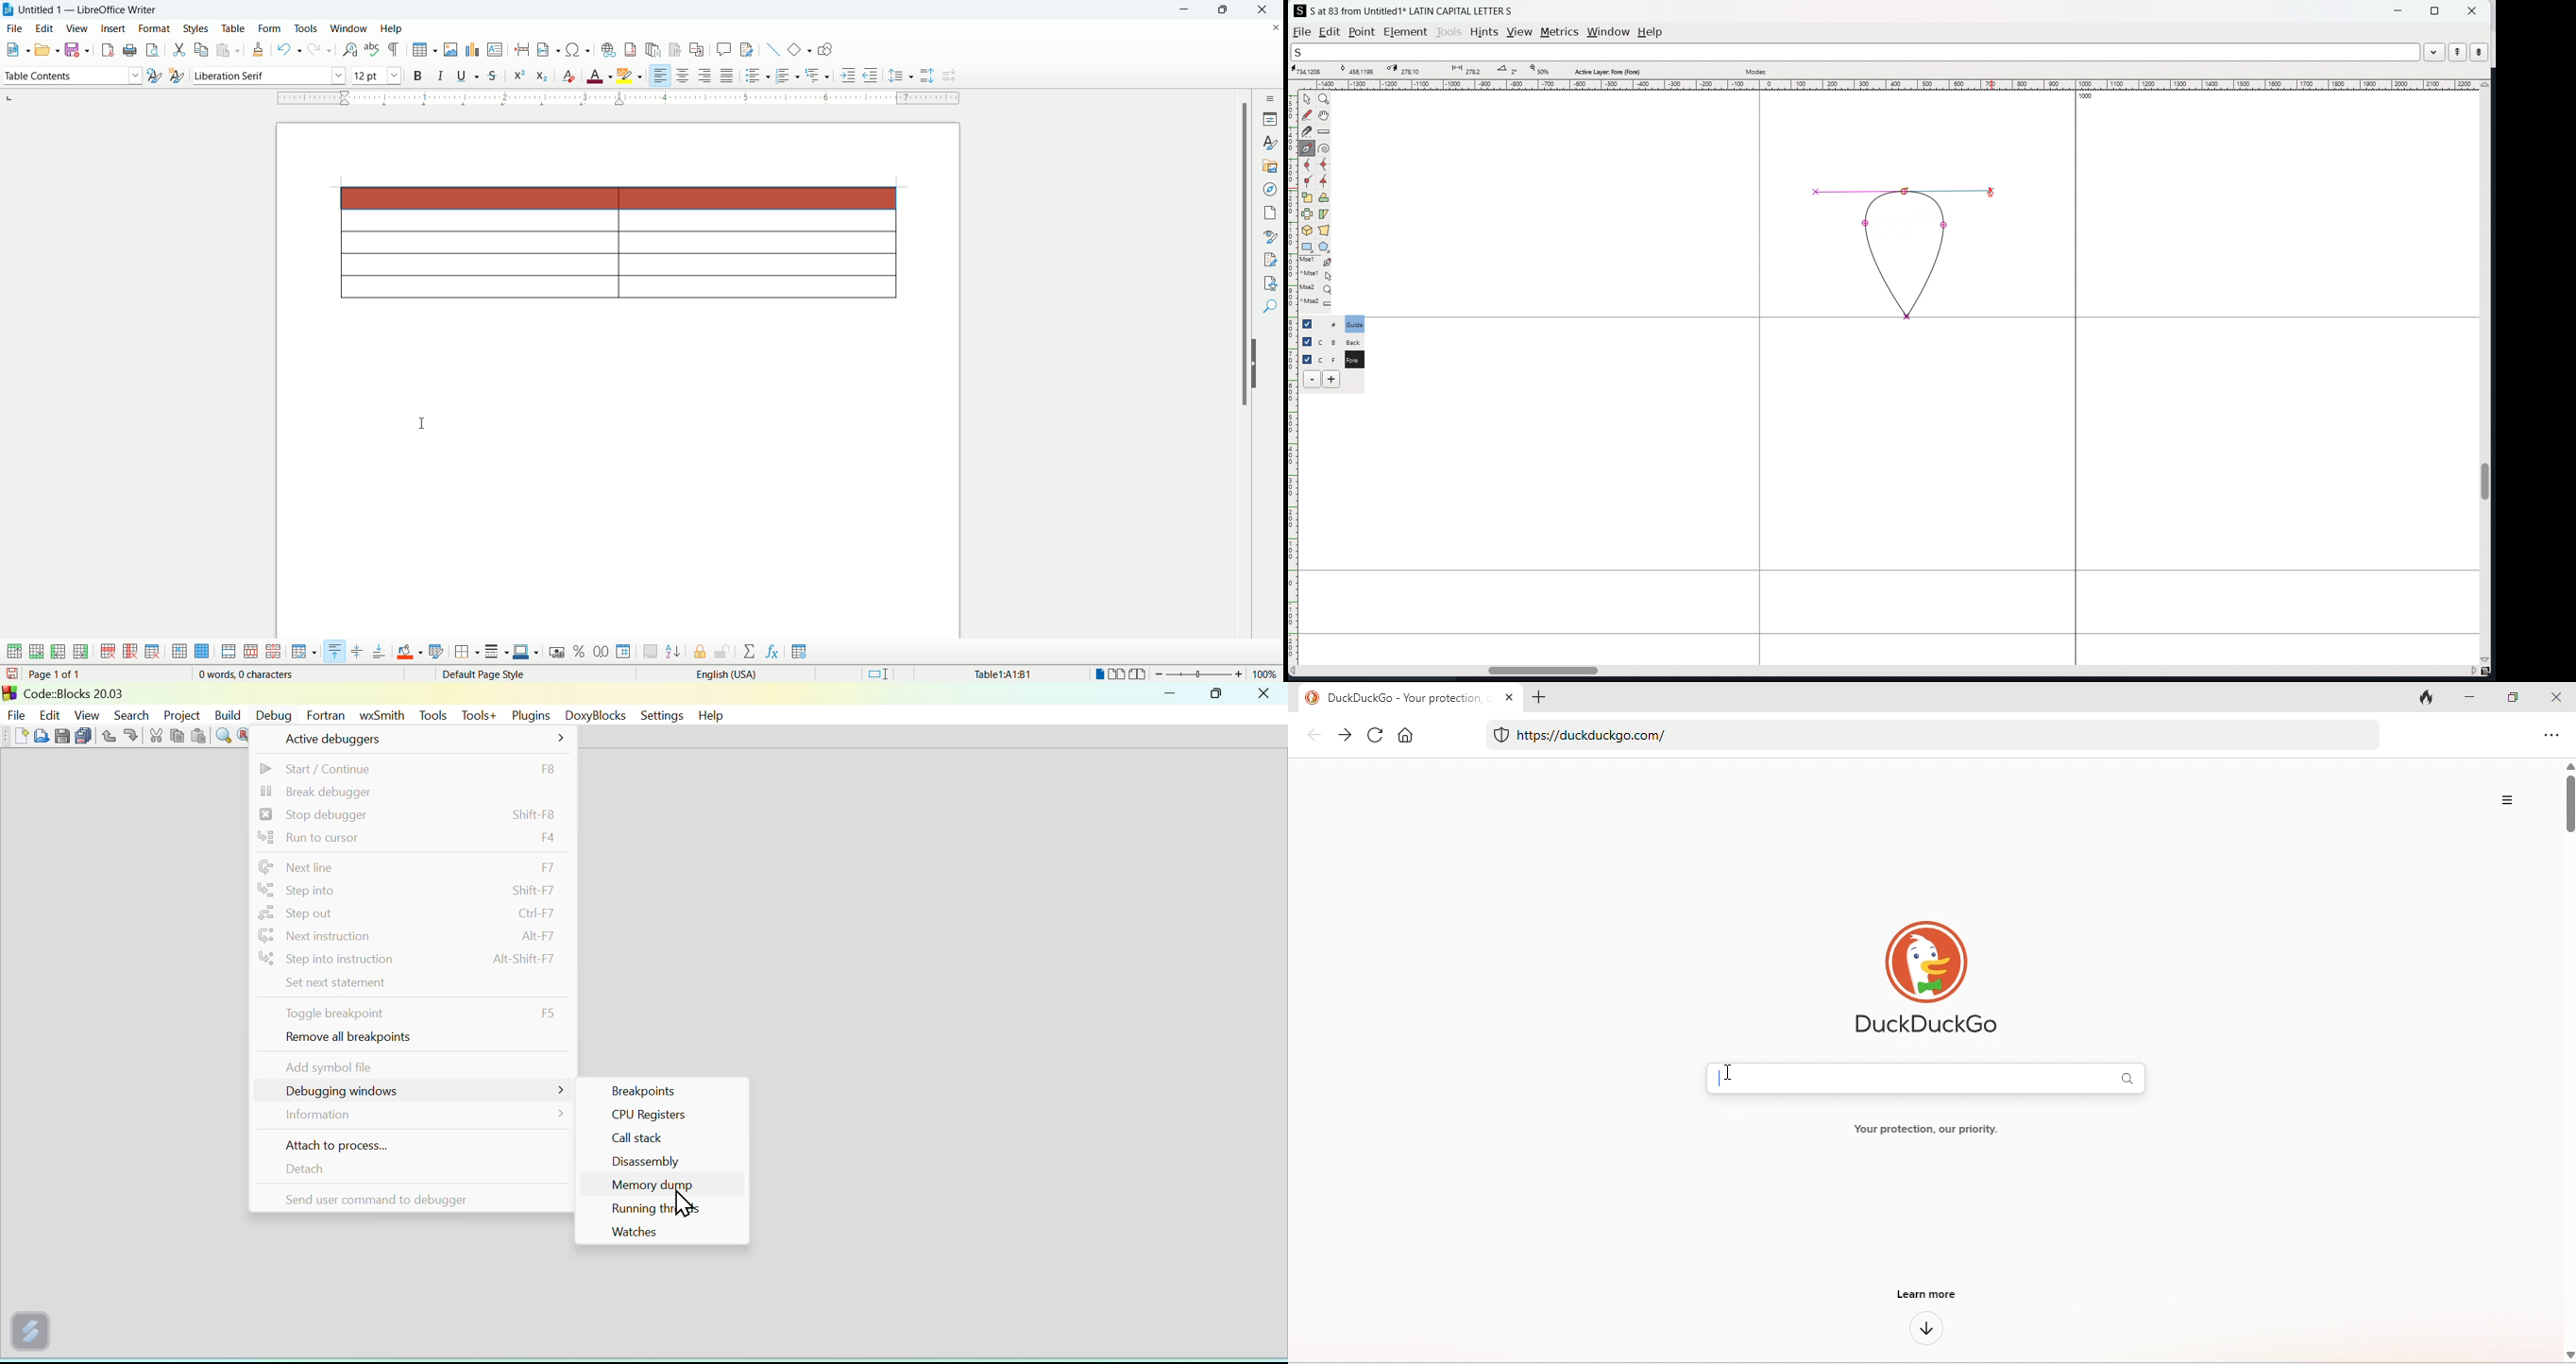  Describe the element at coordinates (592, 715) in the screenshot. I see `DoxyBlocks` at that location.